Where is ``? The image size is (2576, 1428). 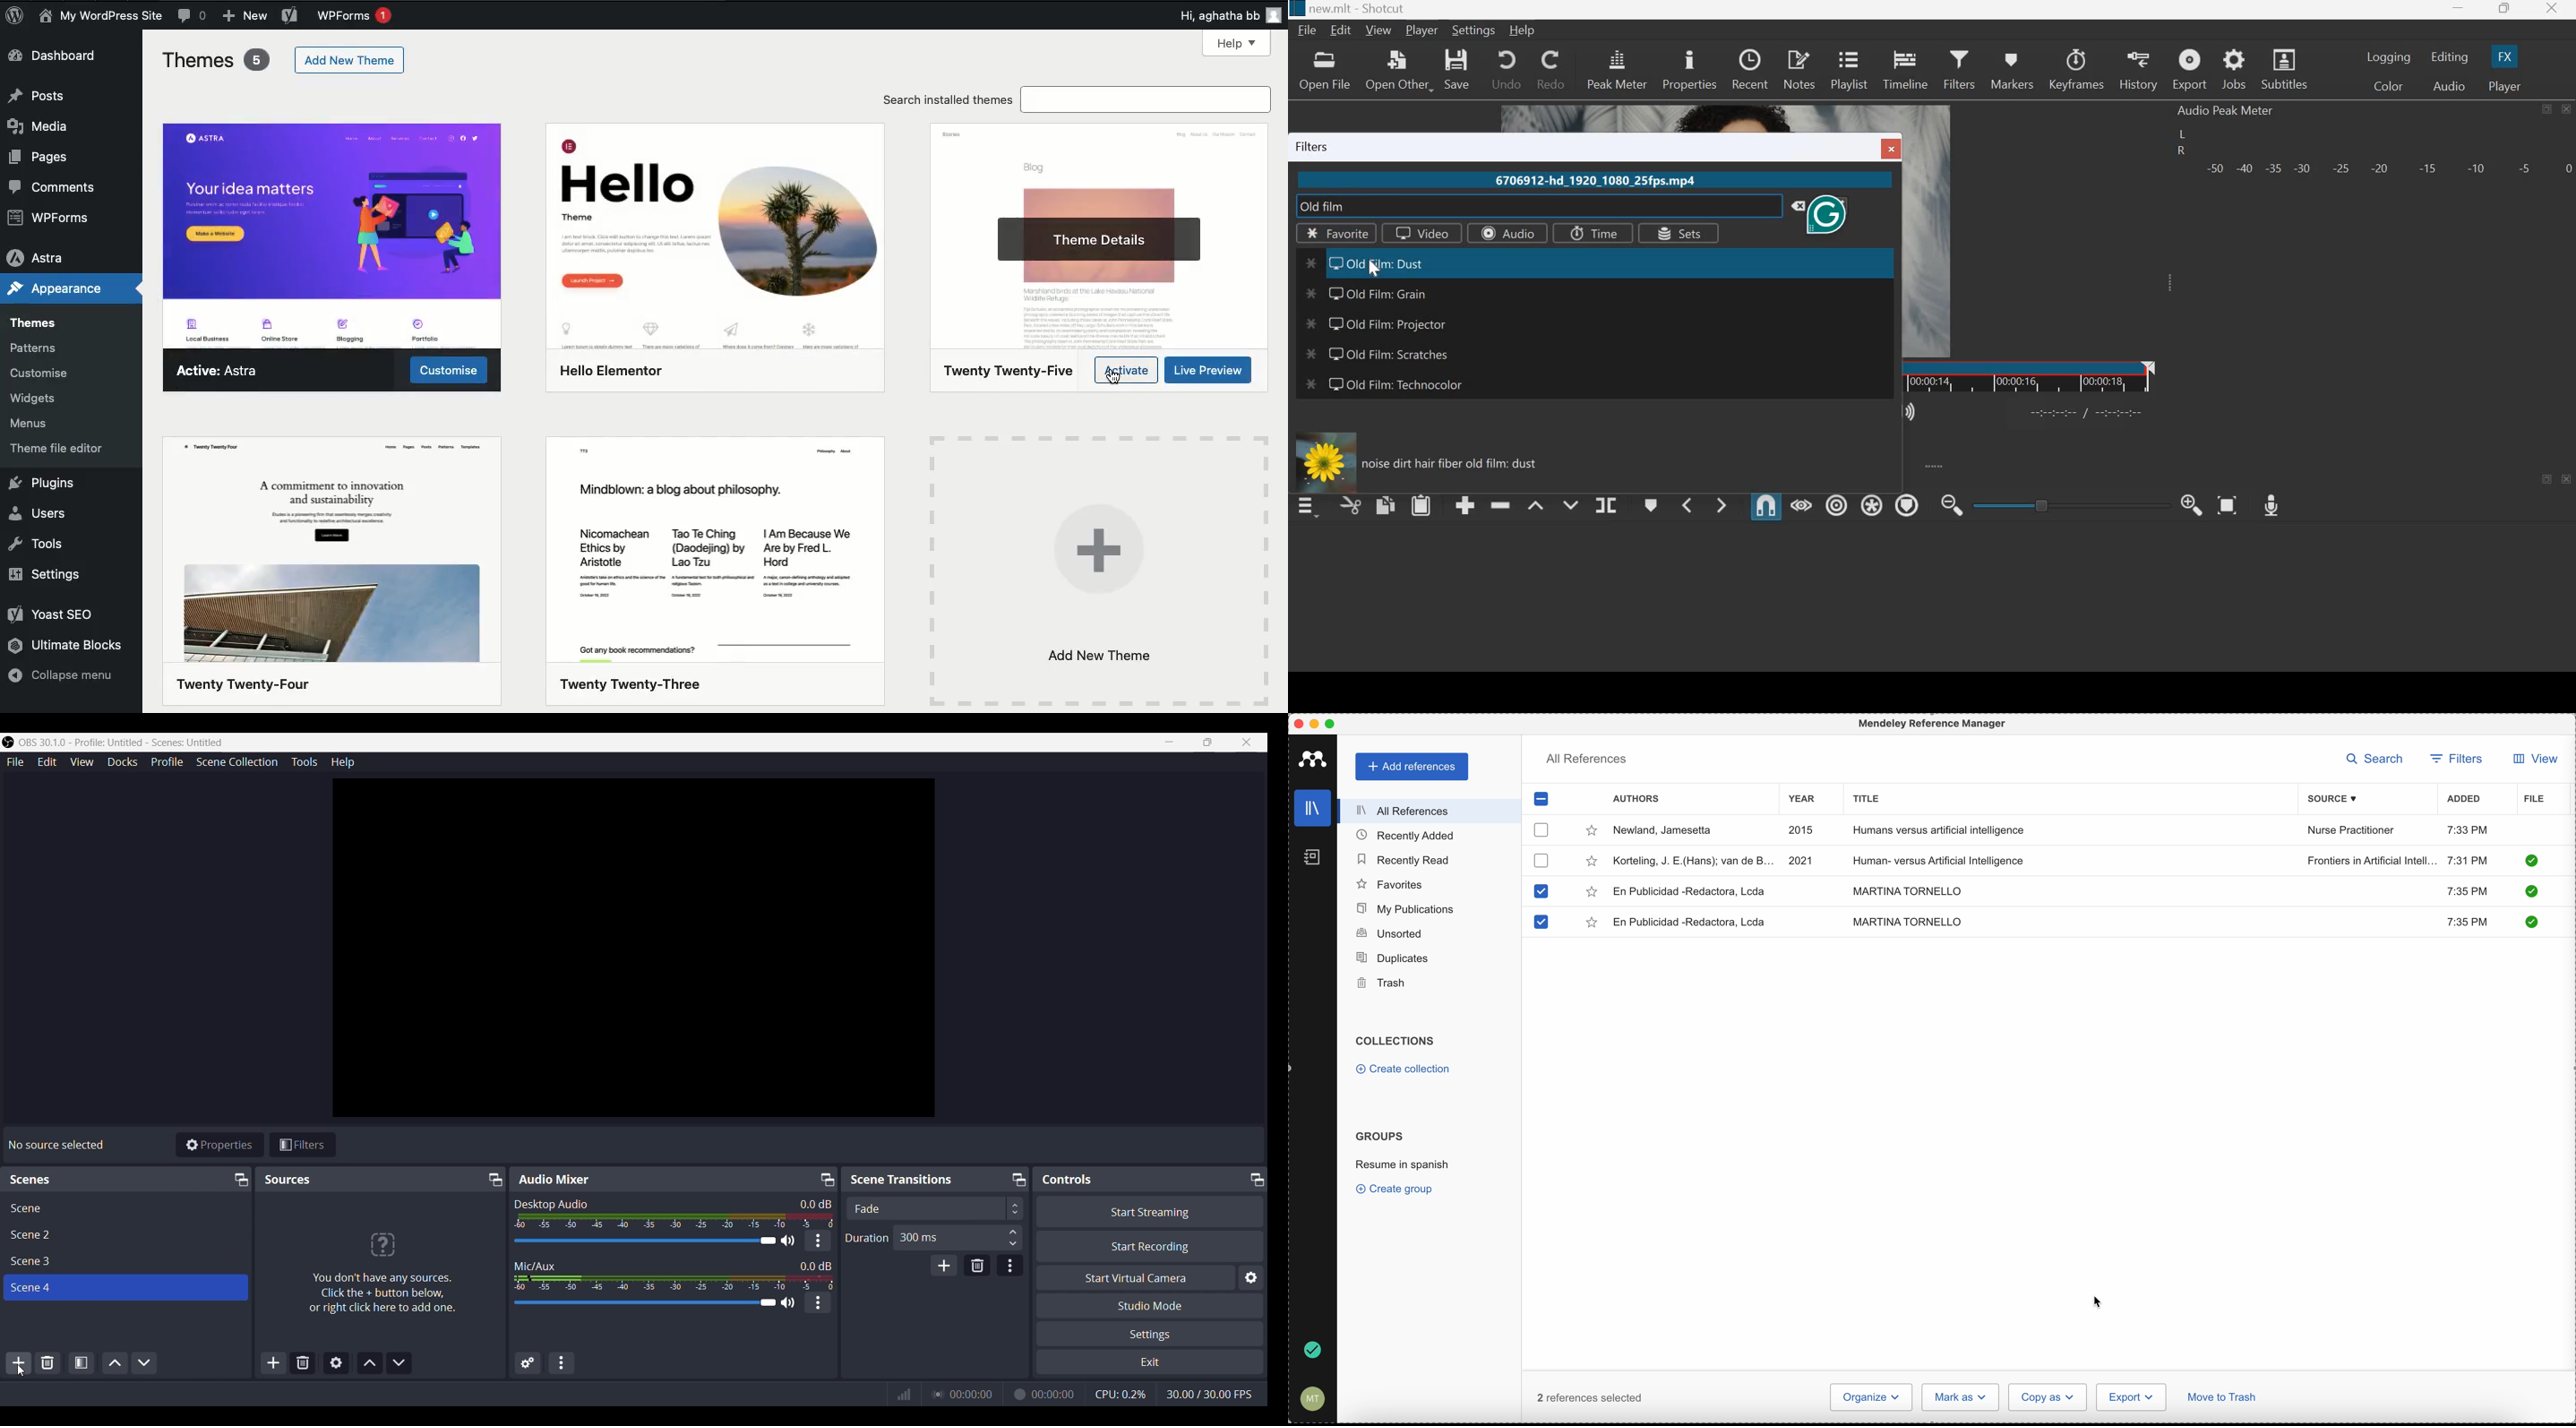  is located at coordinates (1312, 357).